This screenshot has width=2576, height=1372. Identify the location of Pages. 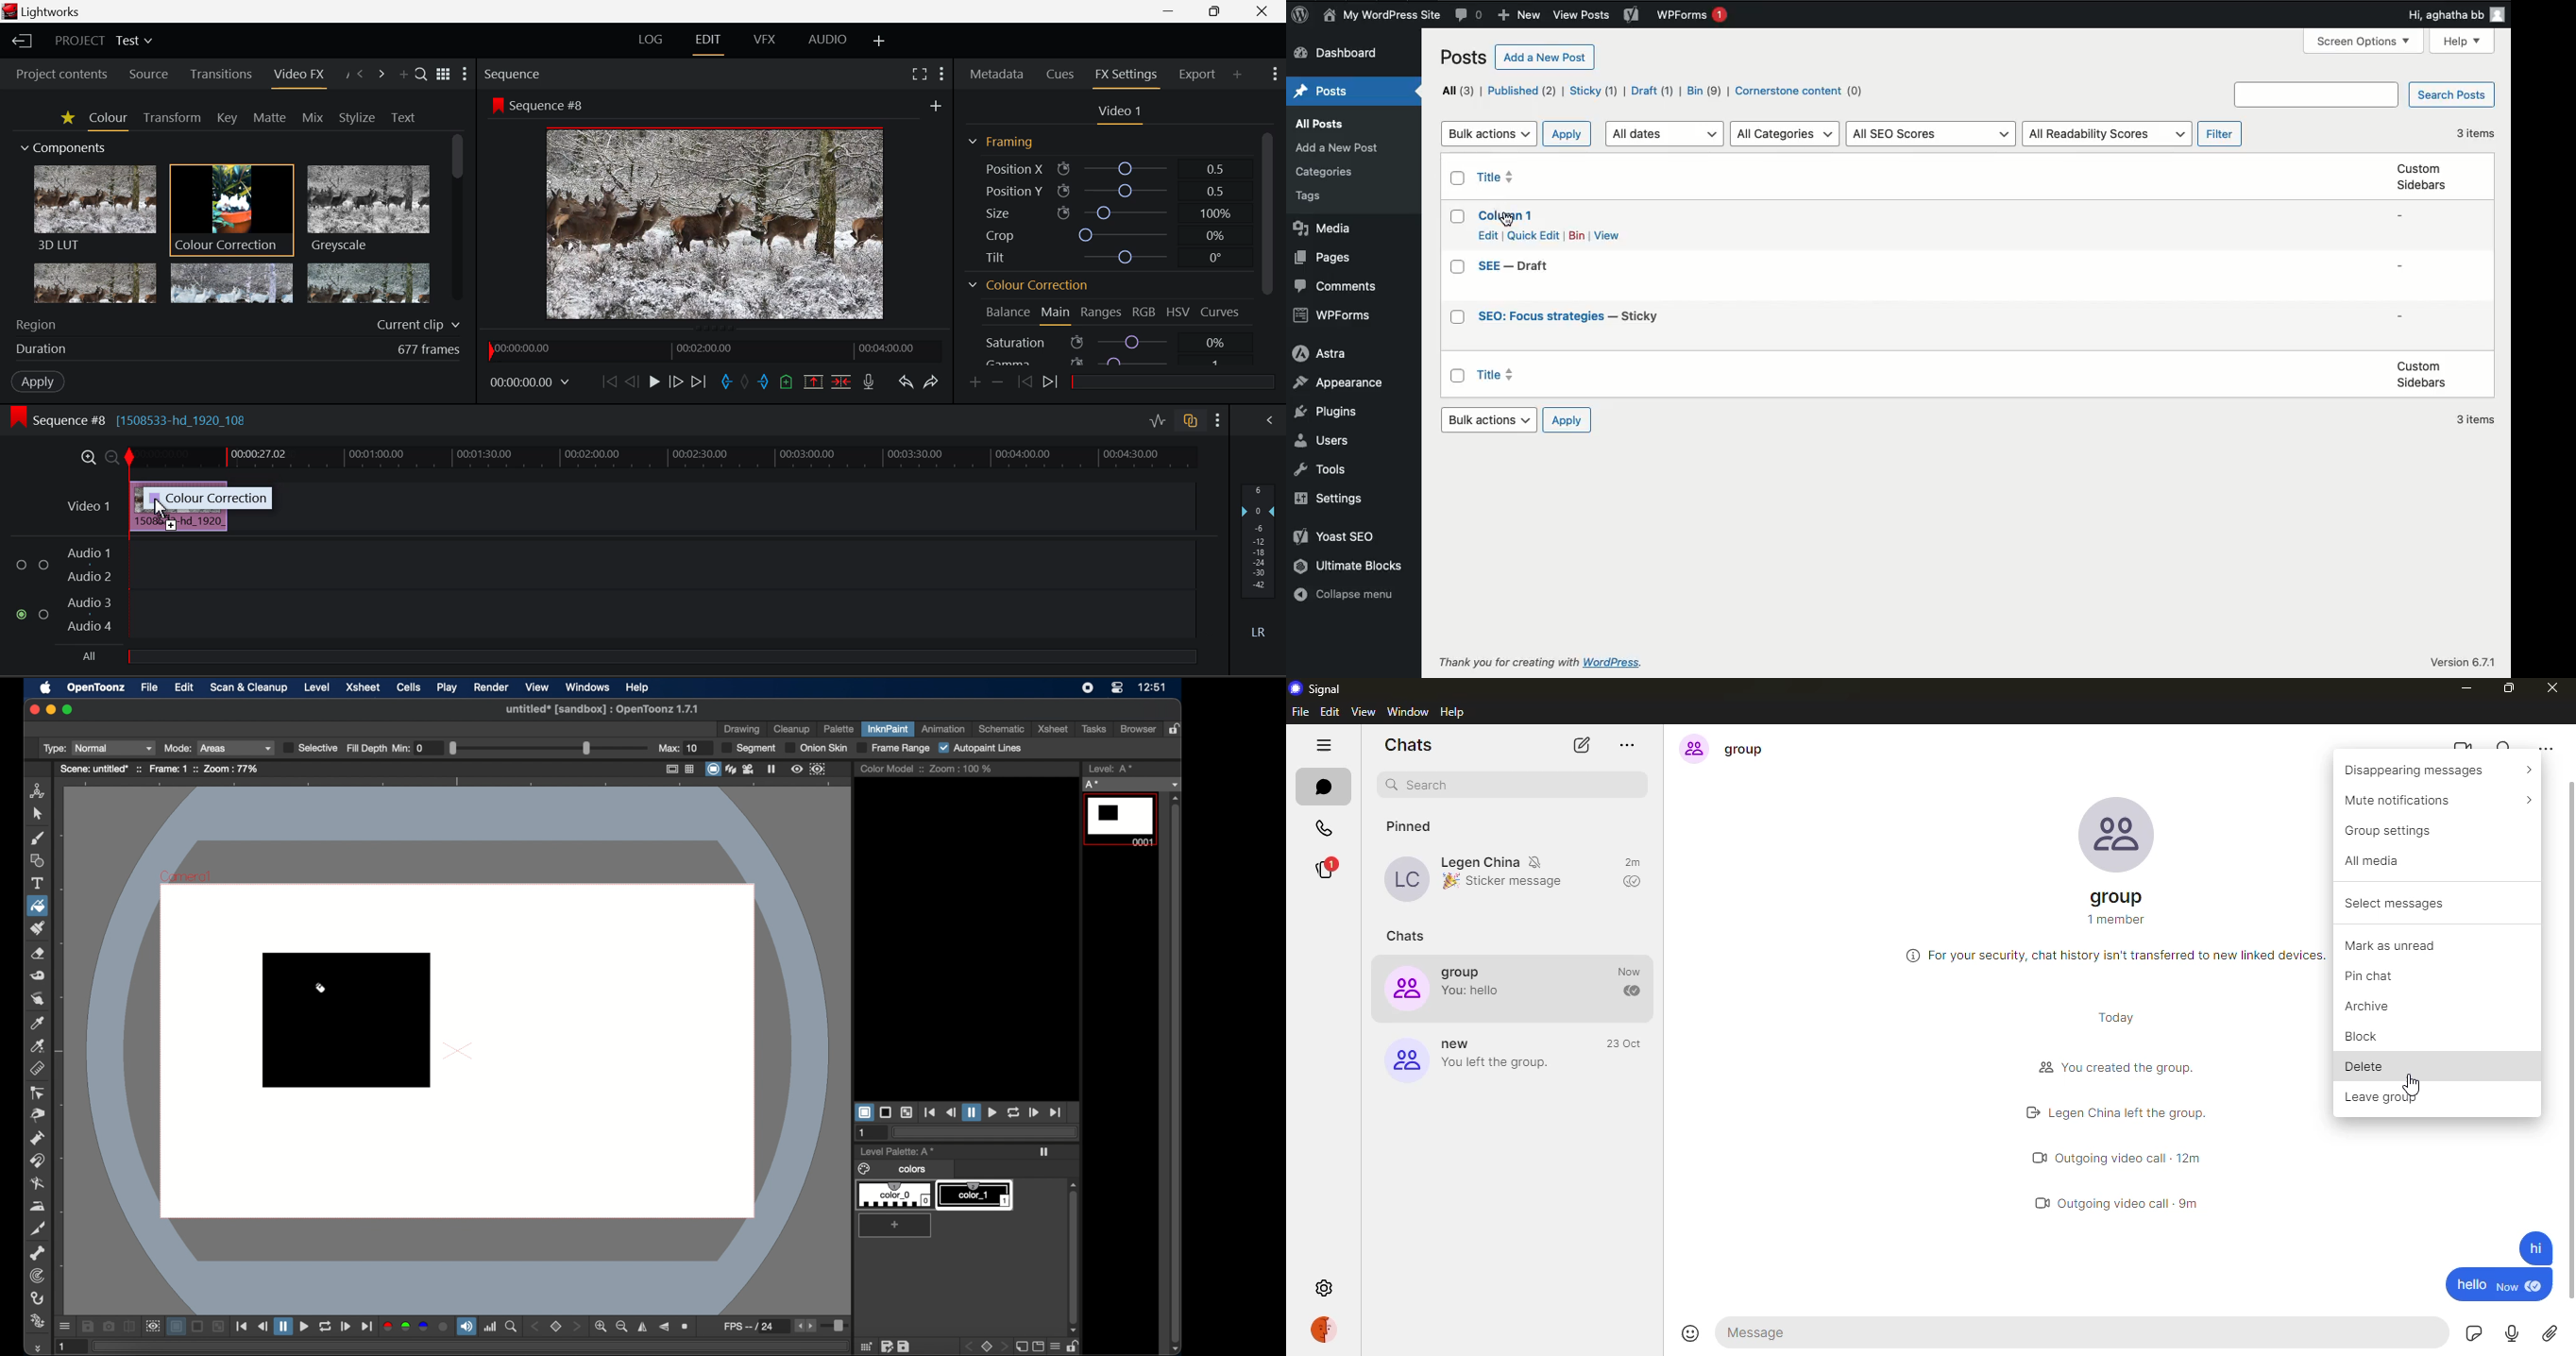
(1326, 256).